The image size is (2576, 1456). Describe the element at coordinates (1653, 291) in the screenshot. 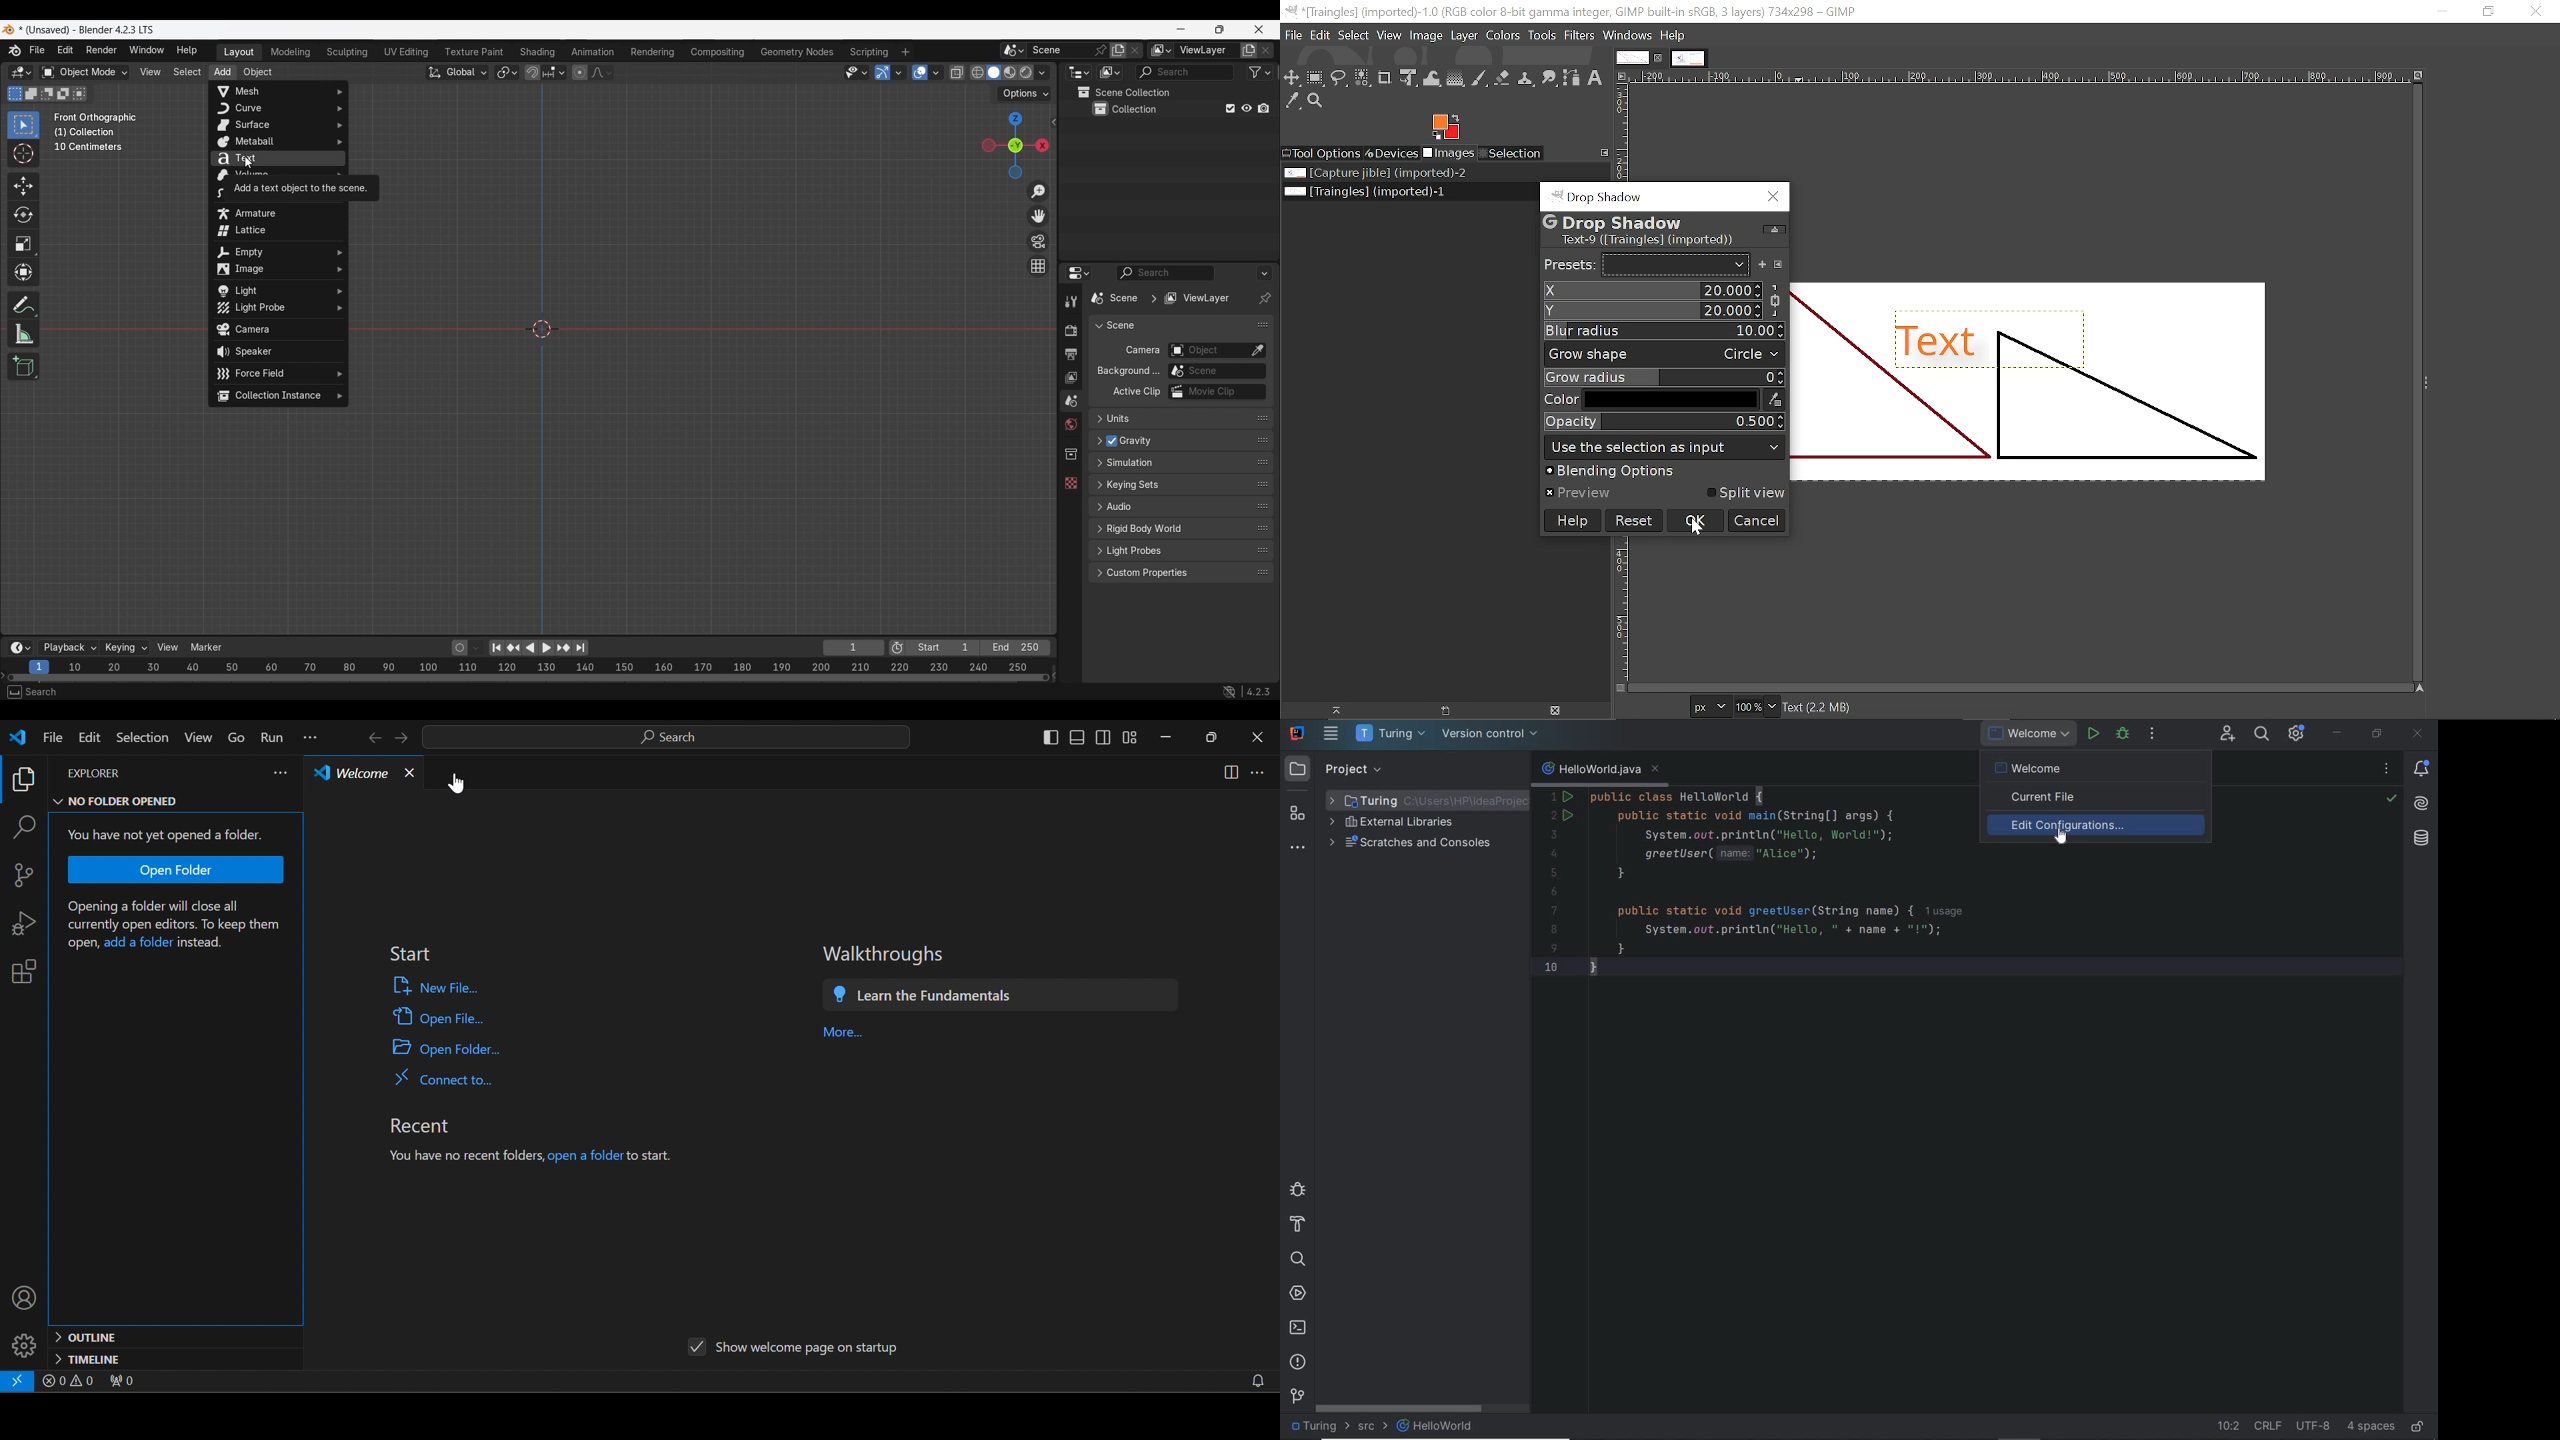

I see `Horizontal shadow effect` at that location.